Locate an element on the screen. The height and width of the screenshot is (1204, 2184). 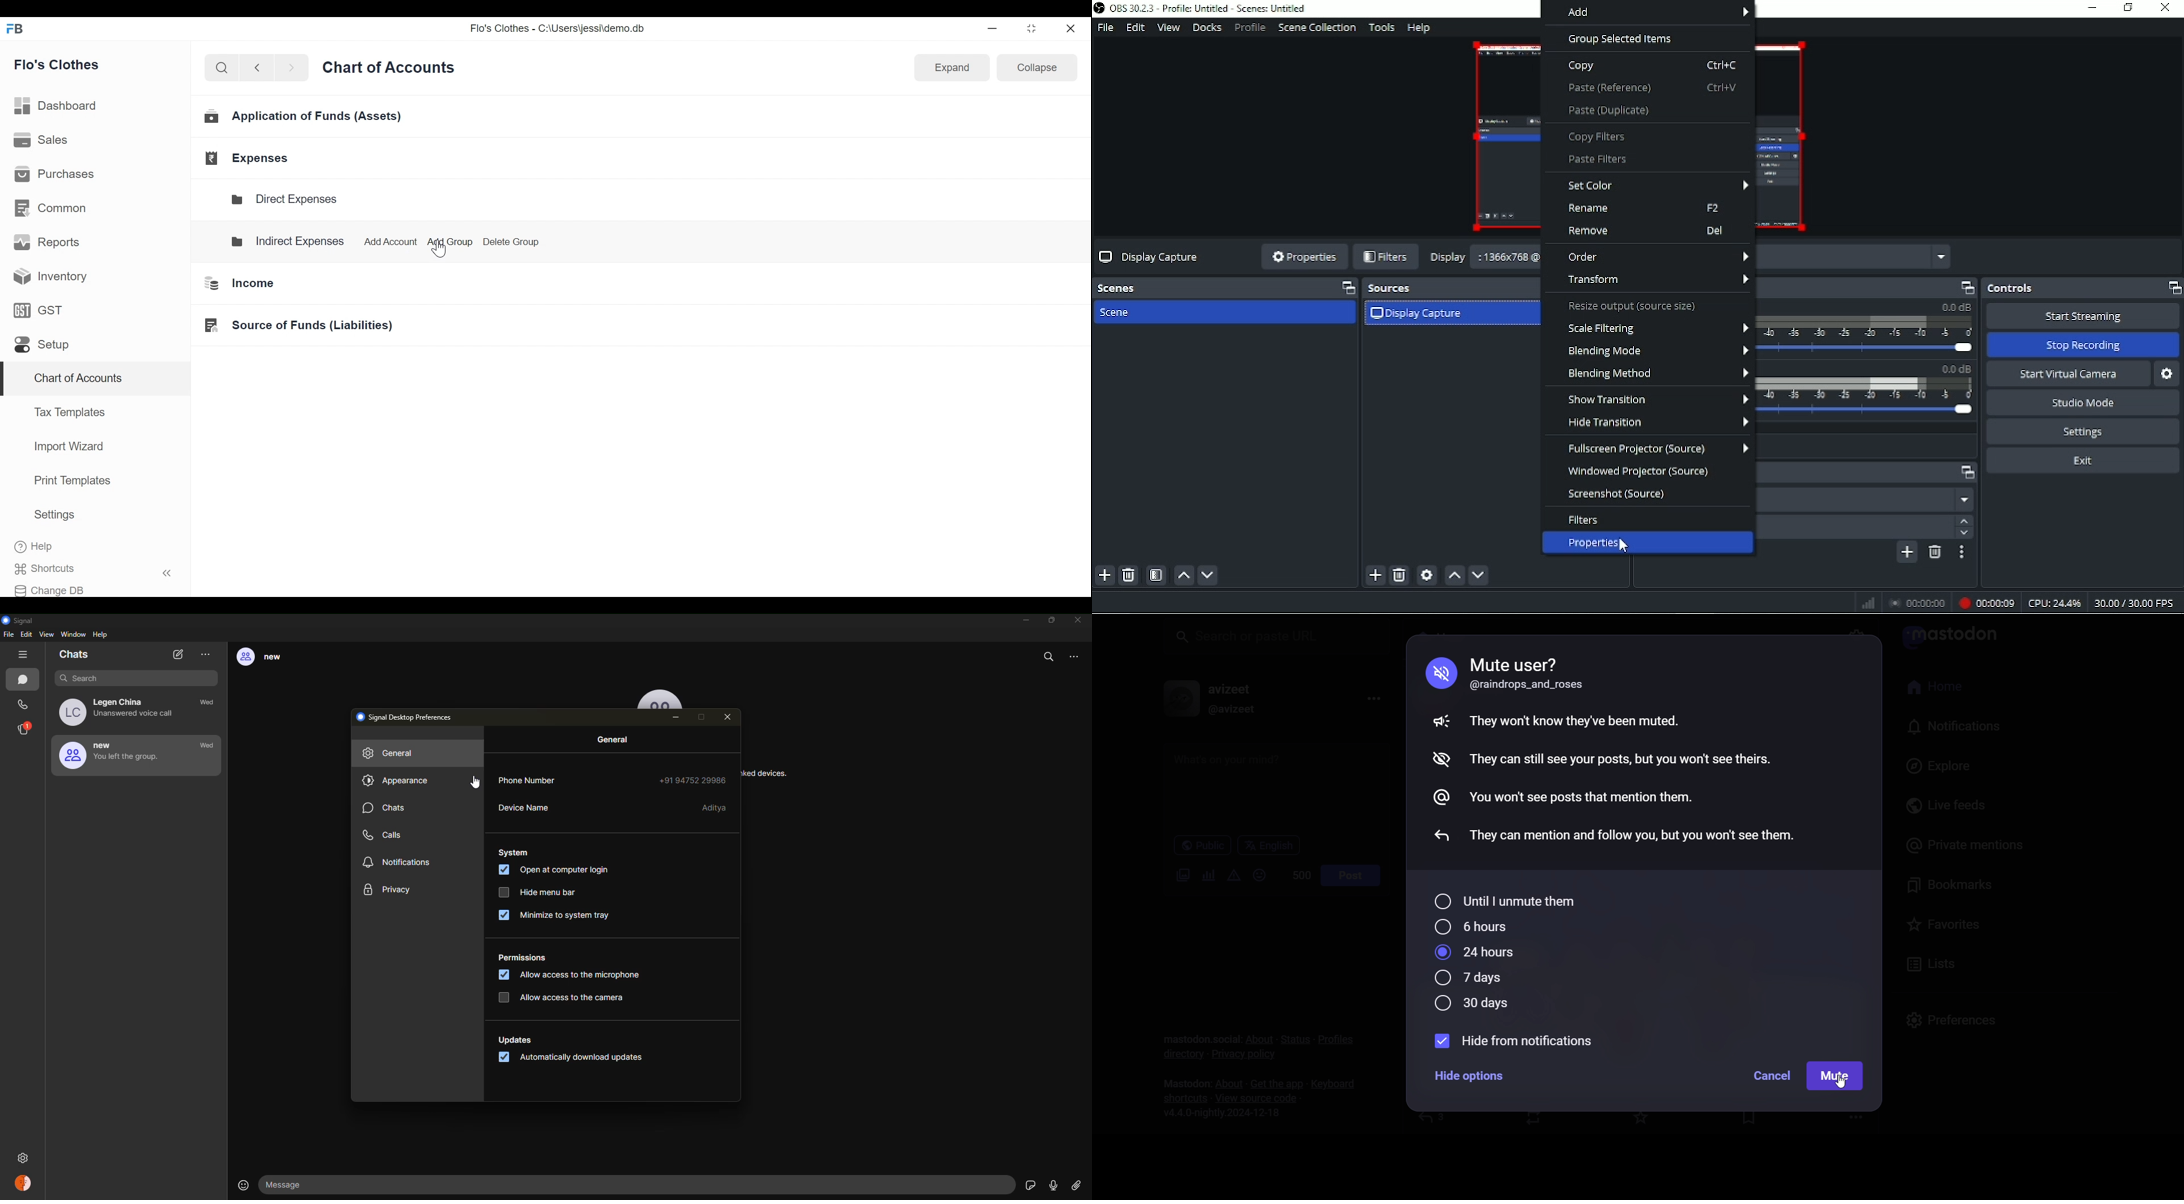
close is located at coordinates (1072, 27).